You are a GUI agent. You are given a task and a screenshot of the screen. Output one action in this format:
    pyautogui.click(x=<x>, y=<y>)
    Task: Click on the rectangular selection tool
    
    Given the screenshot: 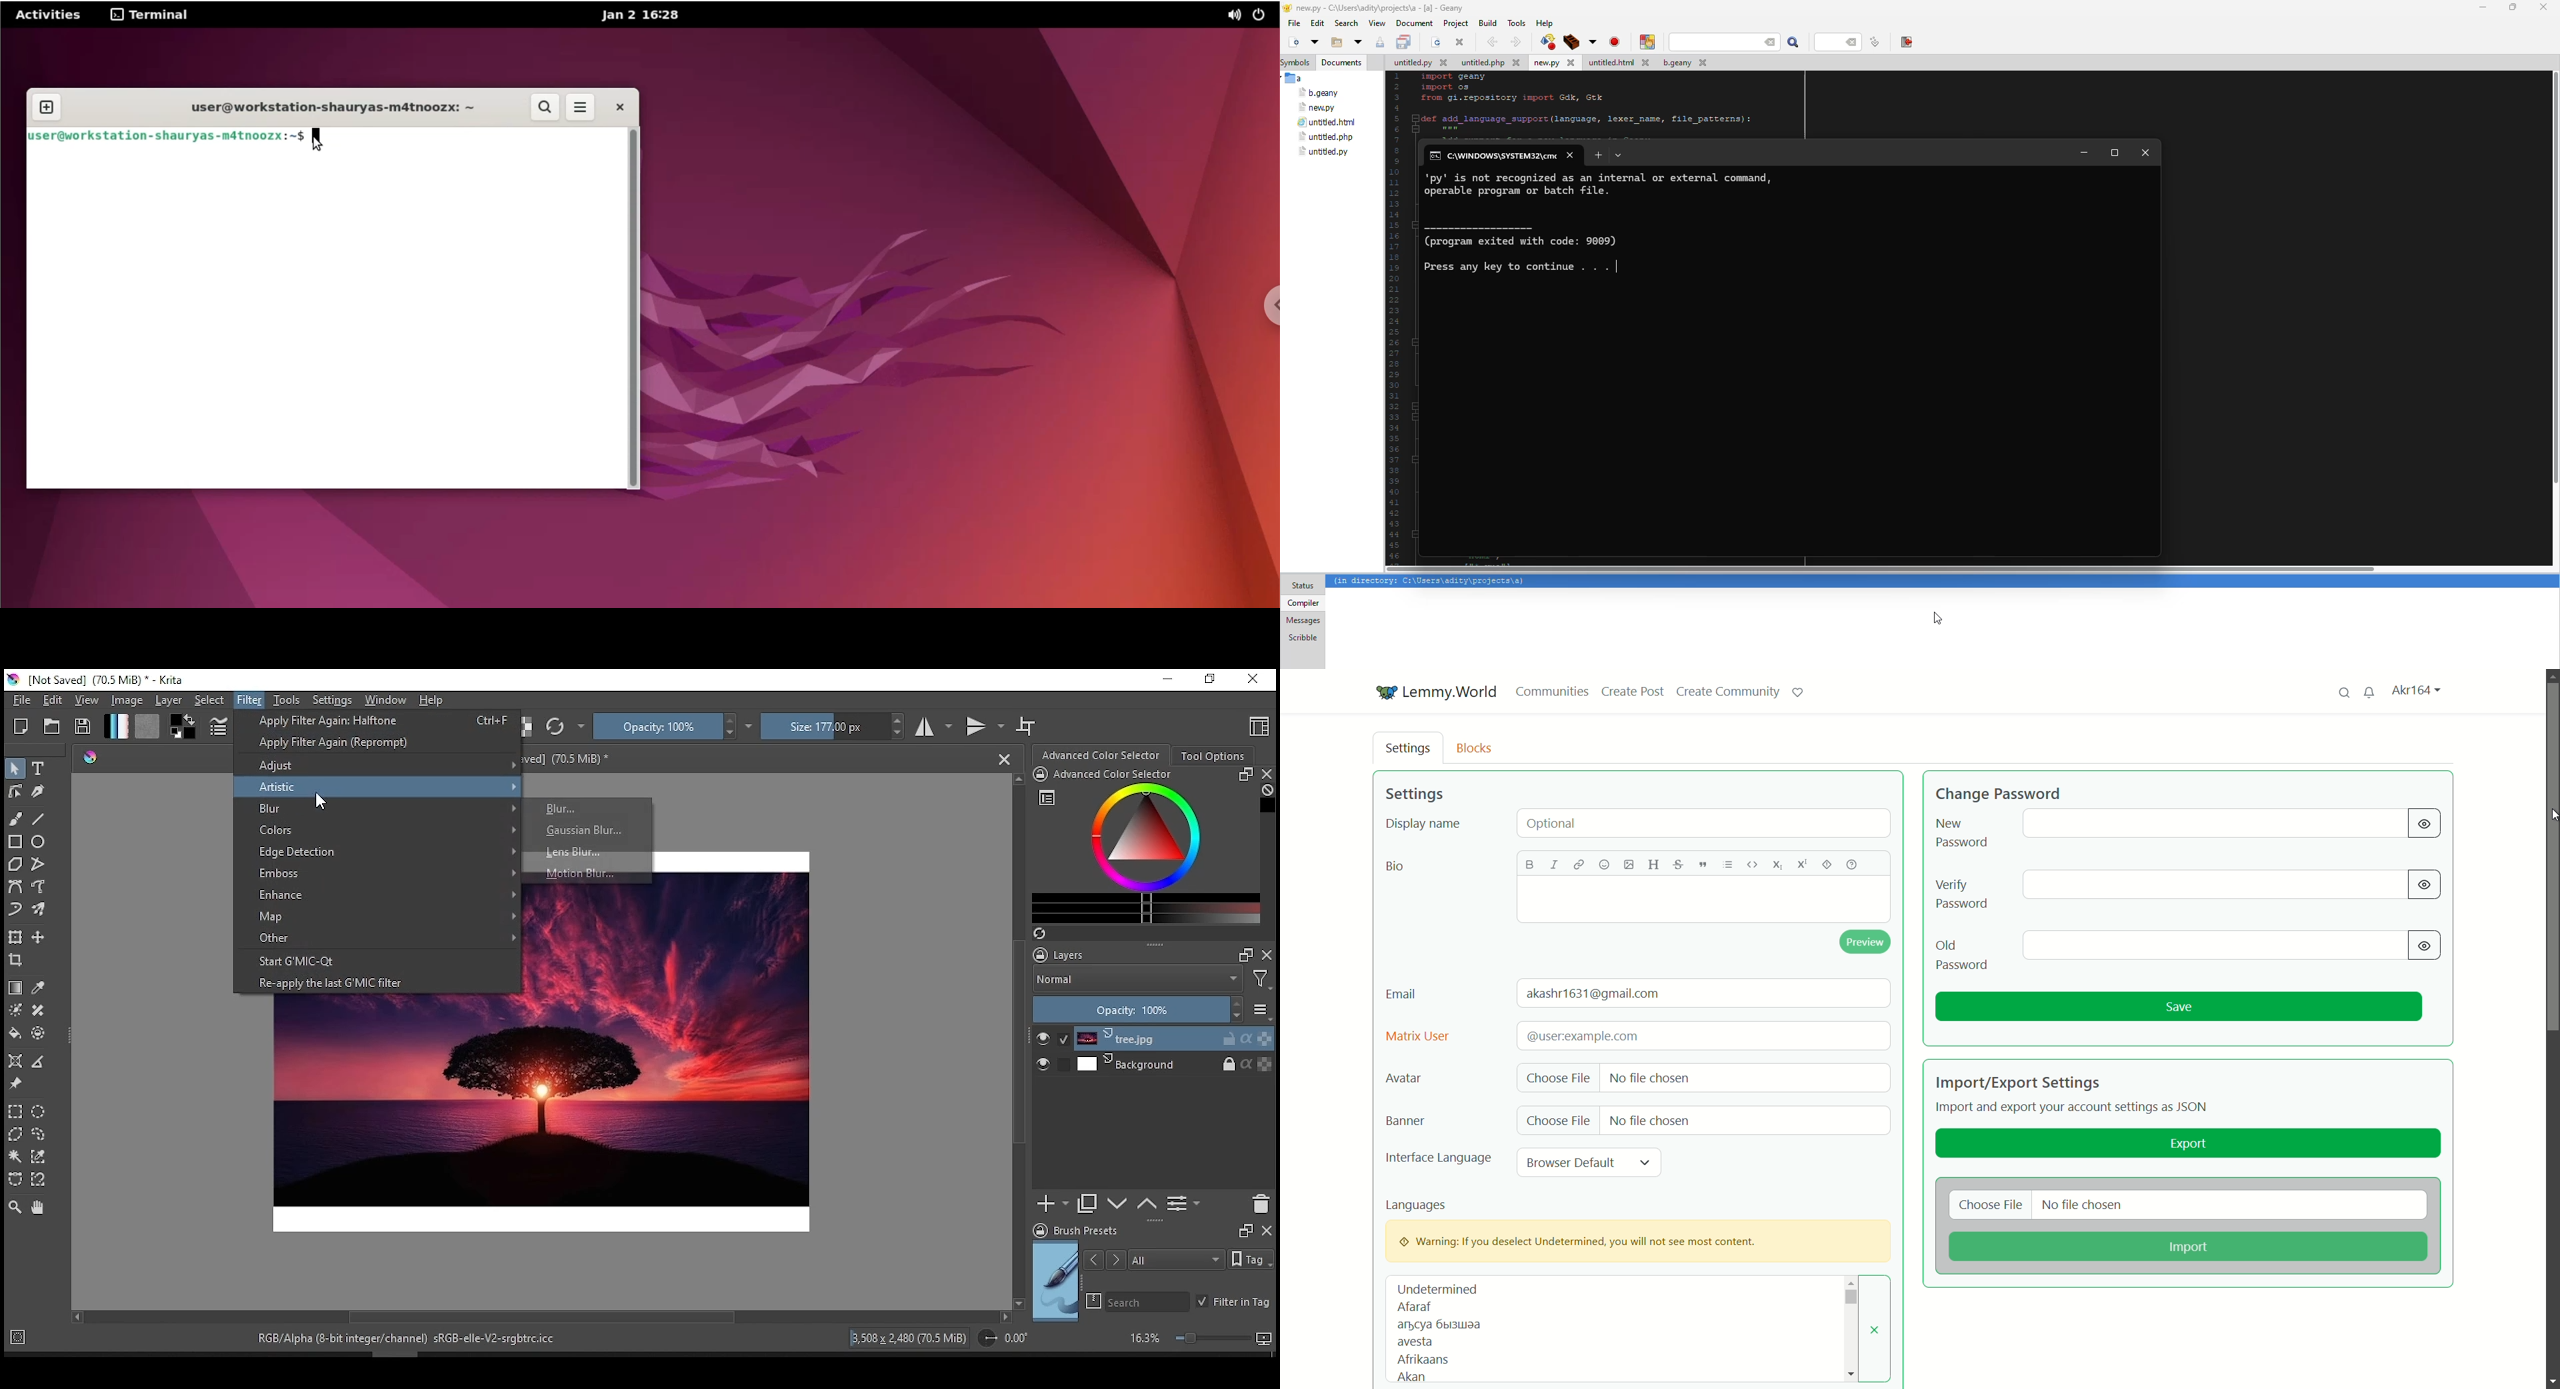 What is the action you would take?
    pyautogui.click(x=16, y=1112)
    